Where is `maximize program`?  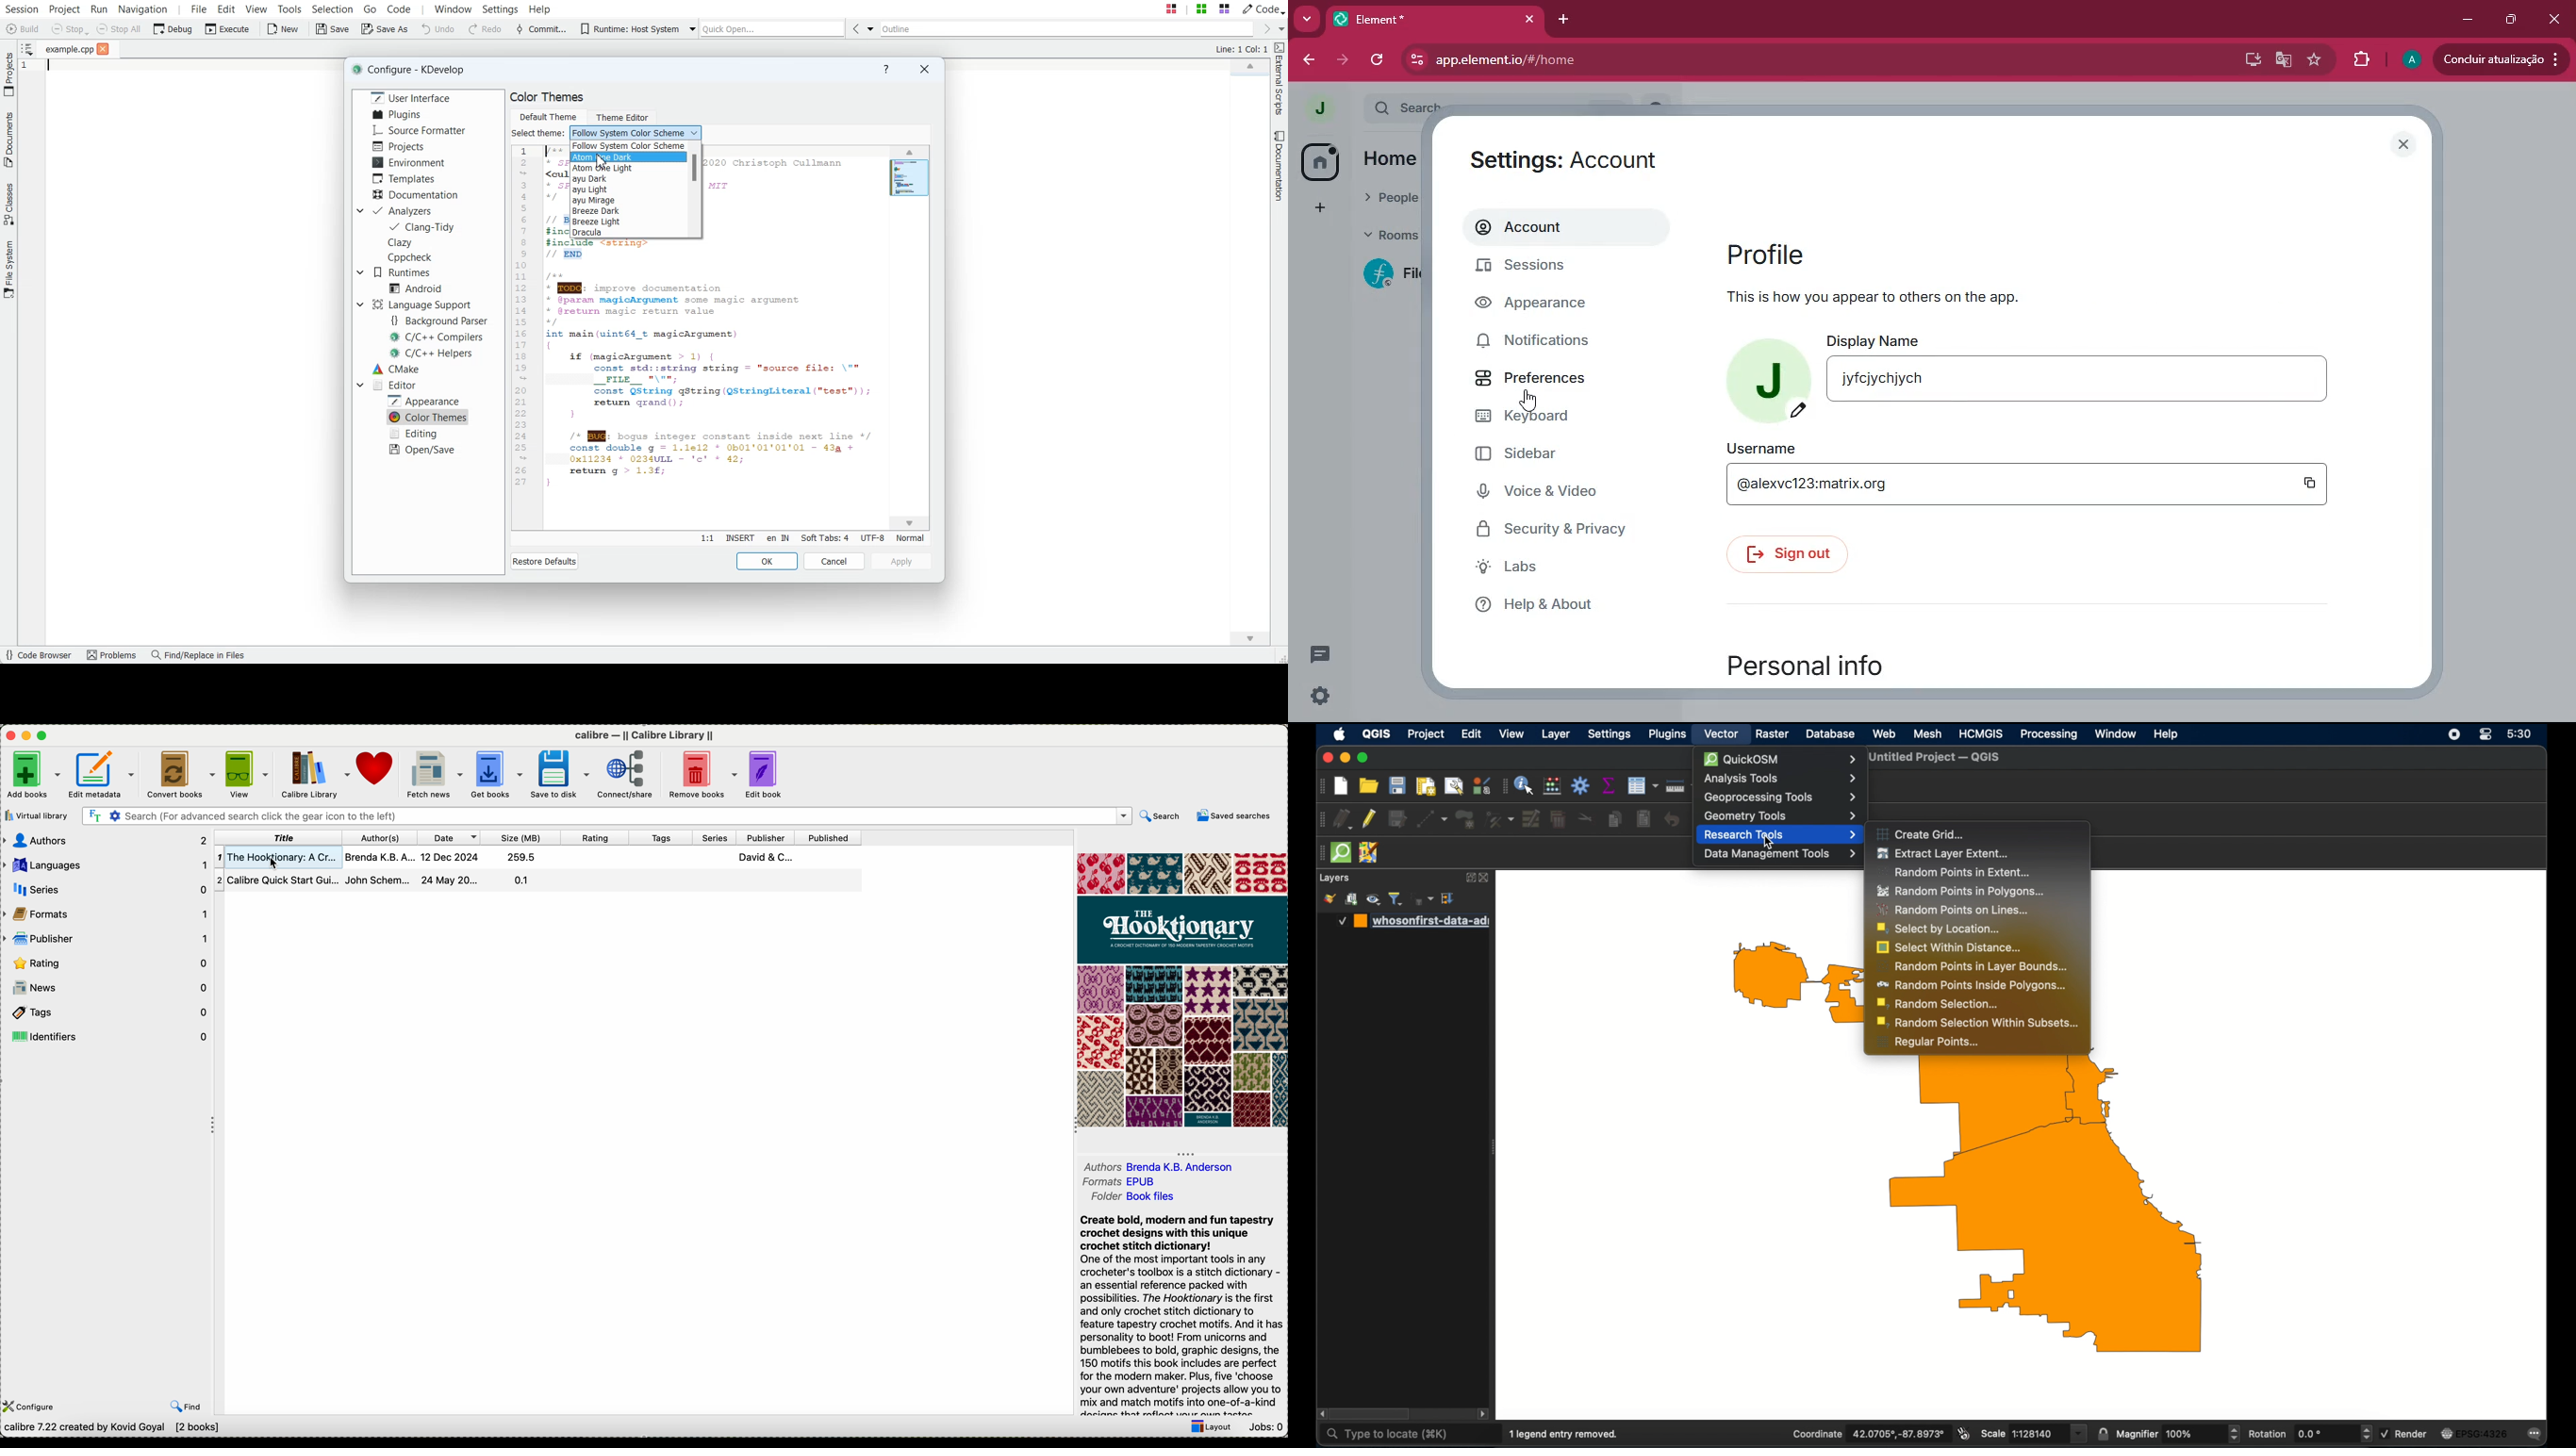
maximize program is located at coordinates (43, 736).